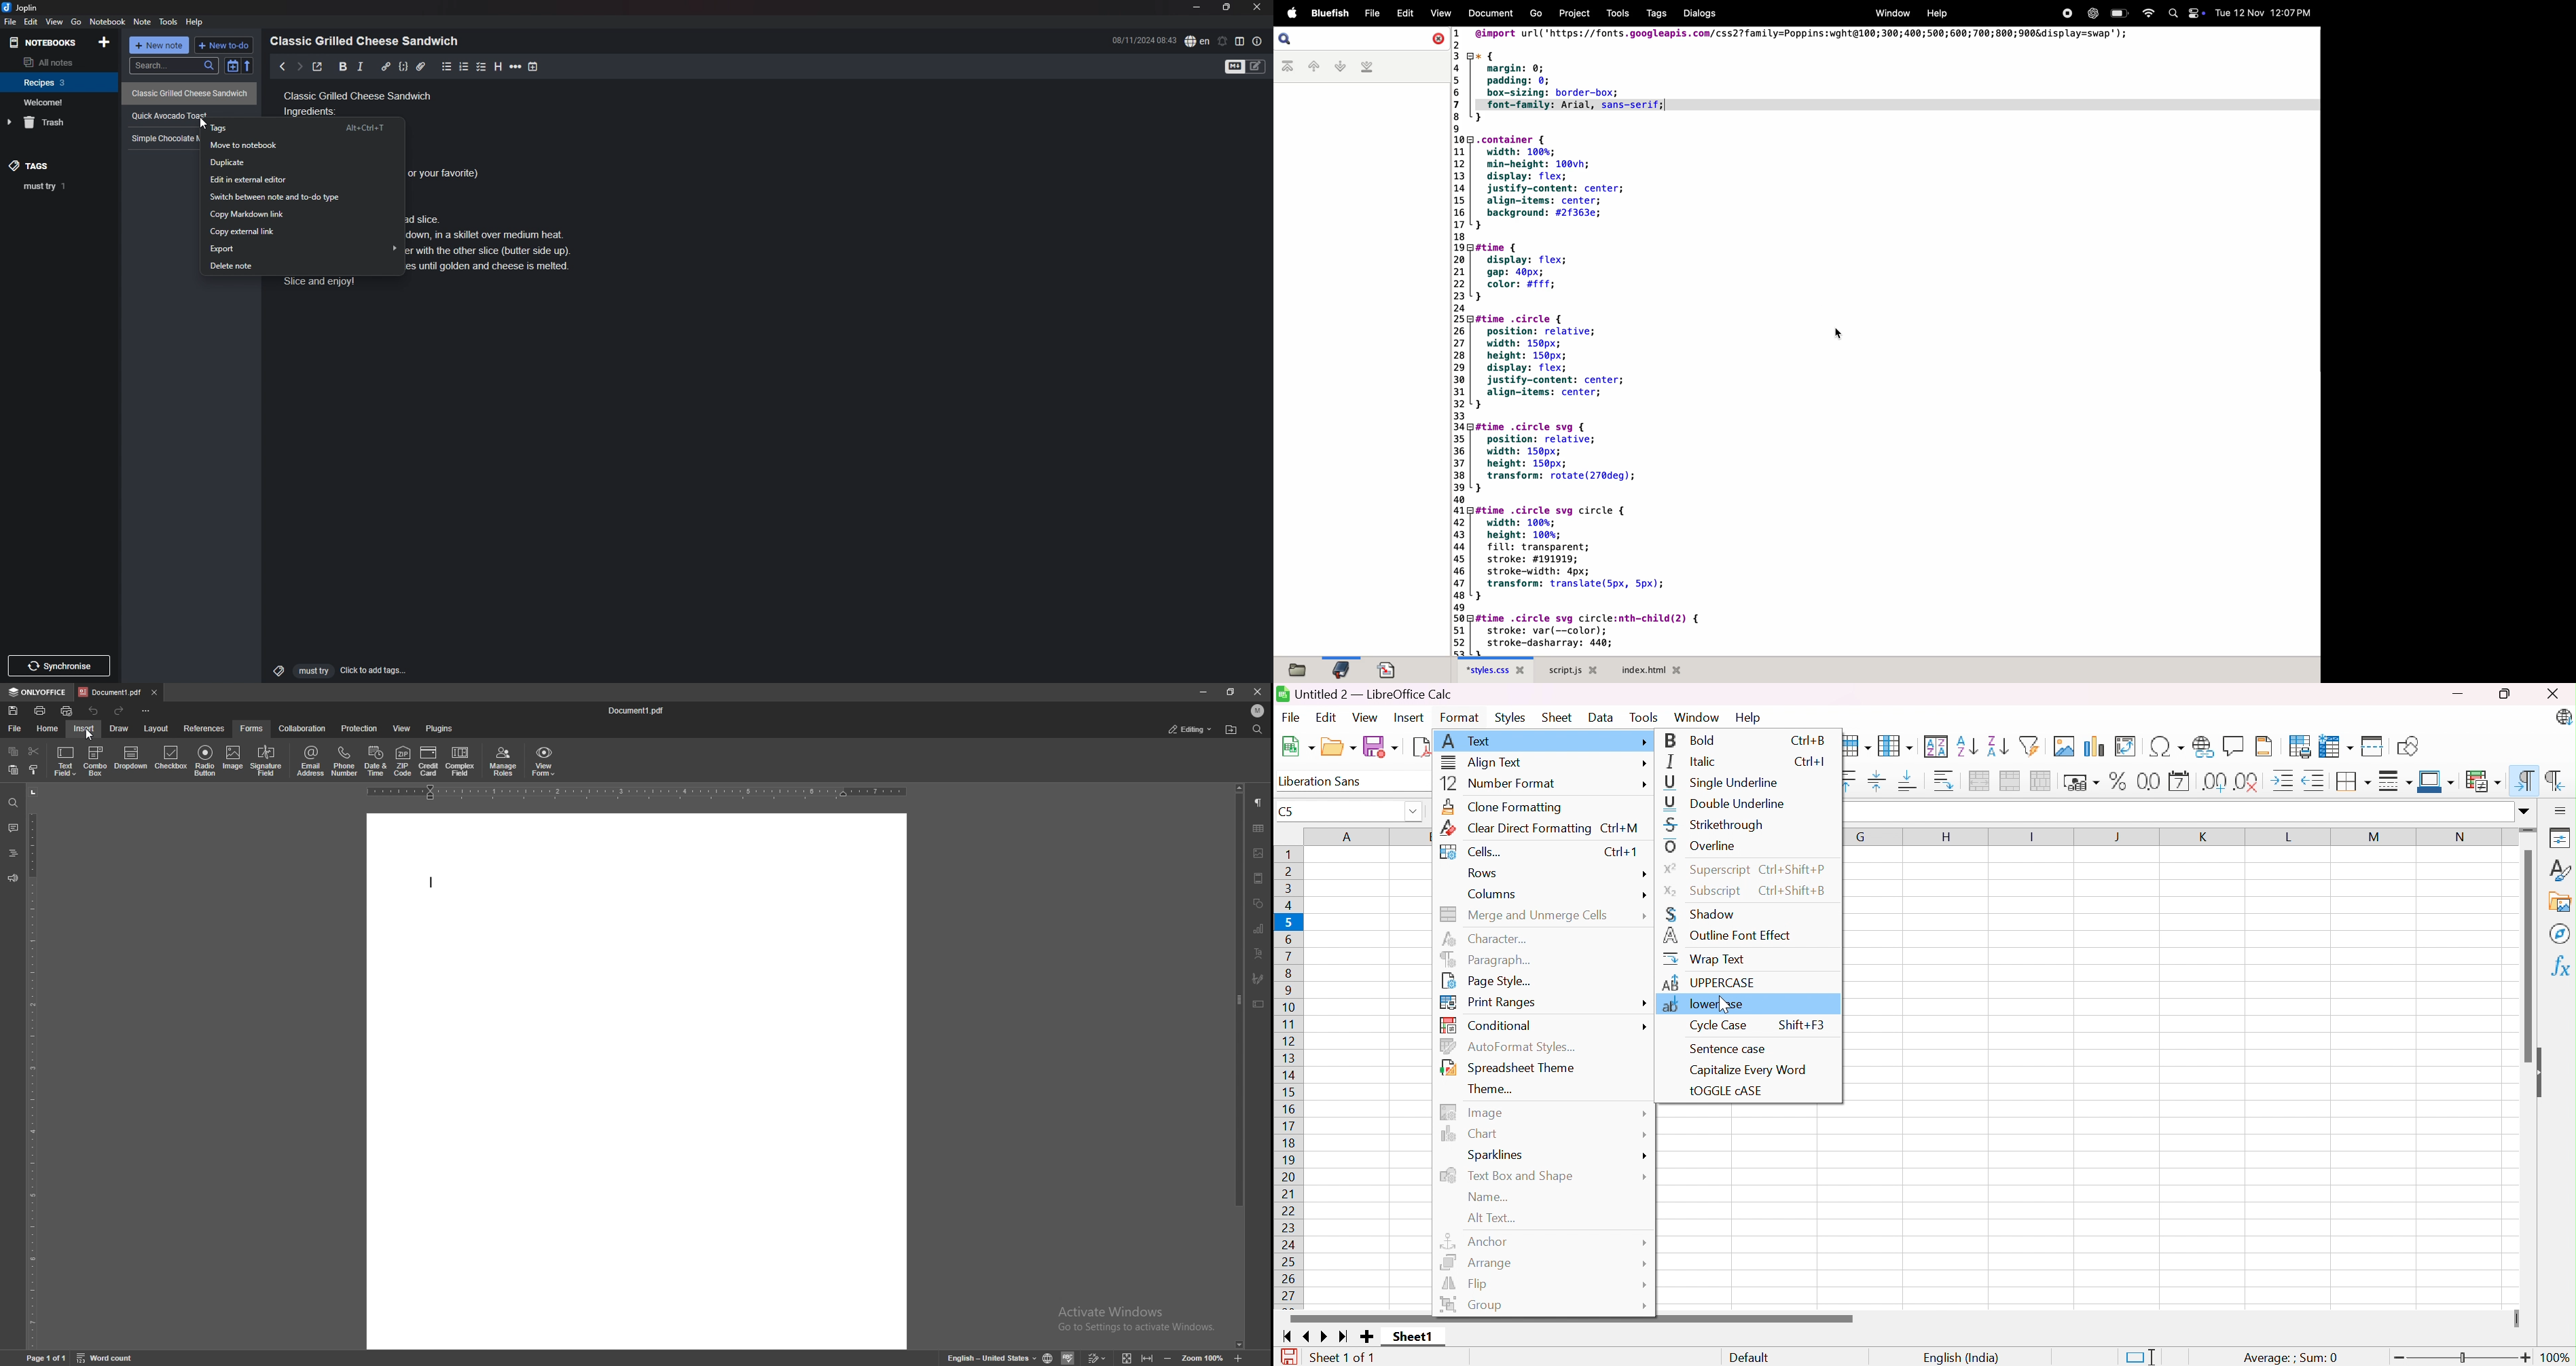 Image resolution: width=2576 pixels, height=1372 pixels. I want to click on Slider, so click(2516, 1316).